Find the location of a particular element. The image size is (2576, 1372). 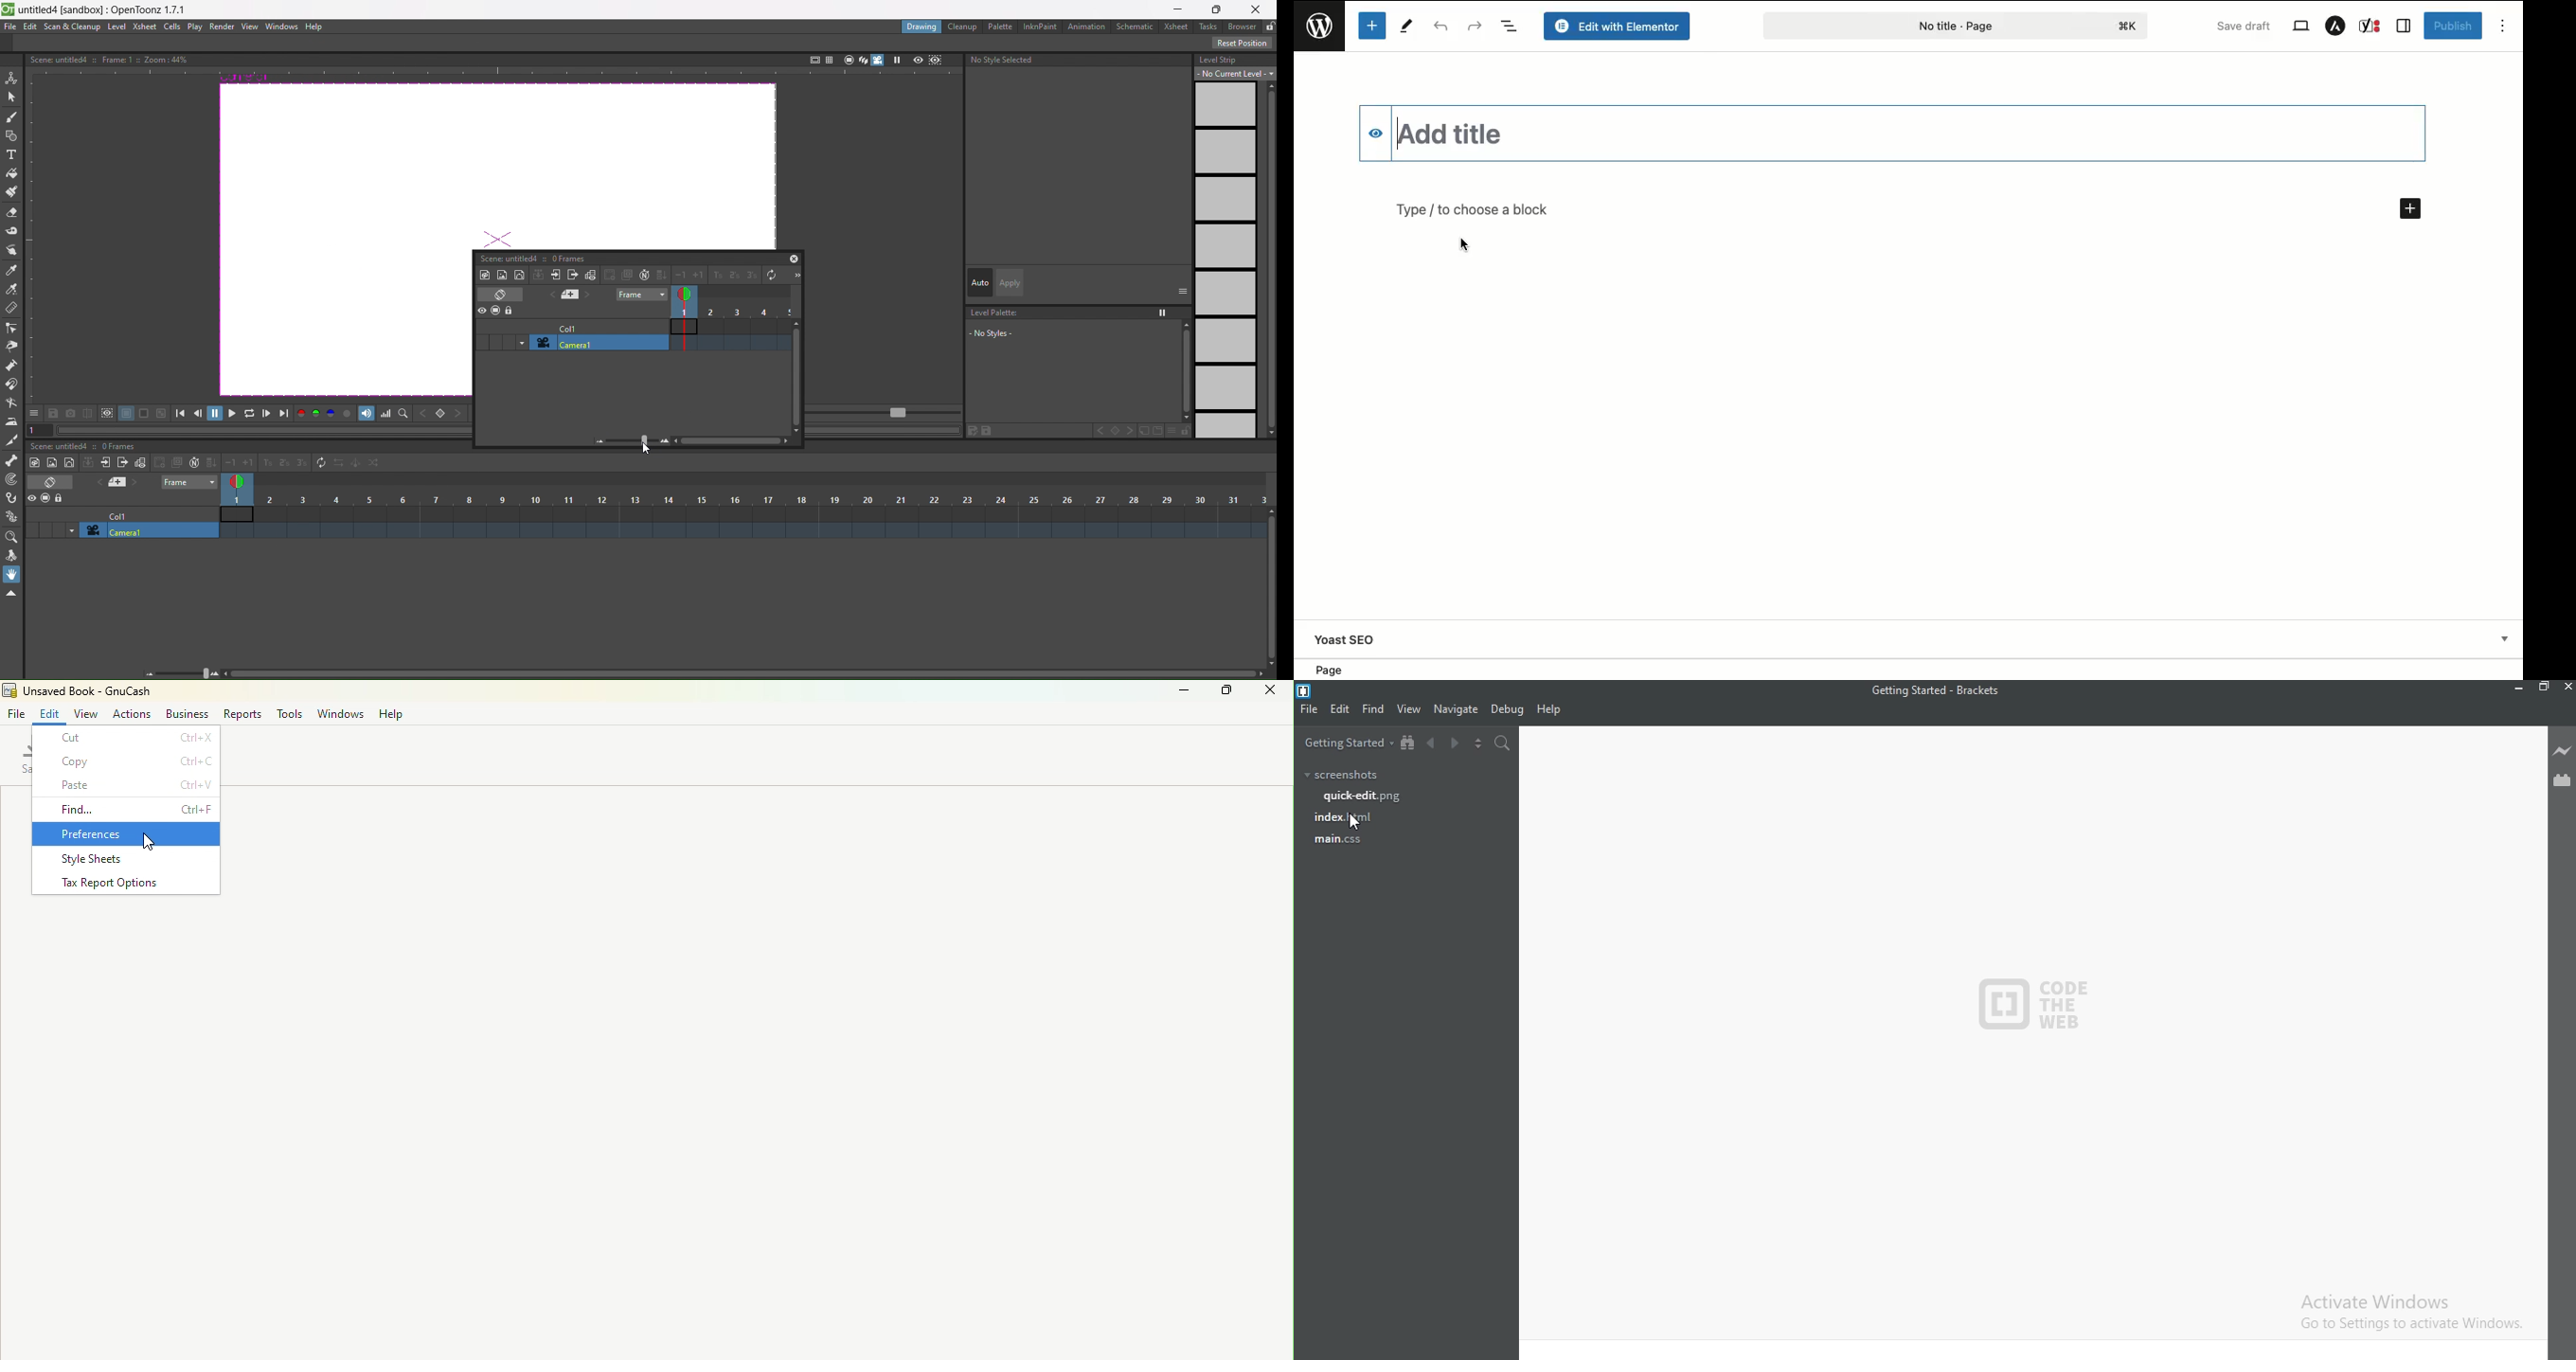

Minimize is located at coordinates (1182, 697).